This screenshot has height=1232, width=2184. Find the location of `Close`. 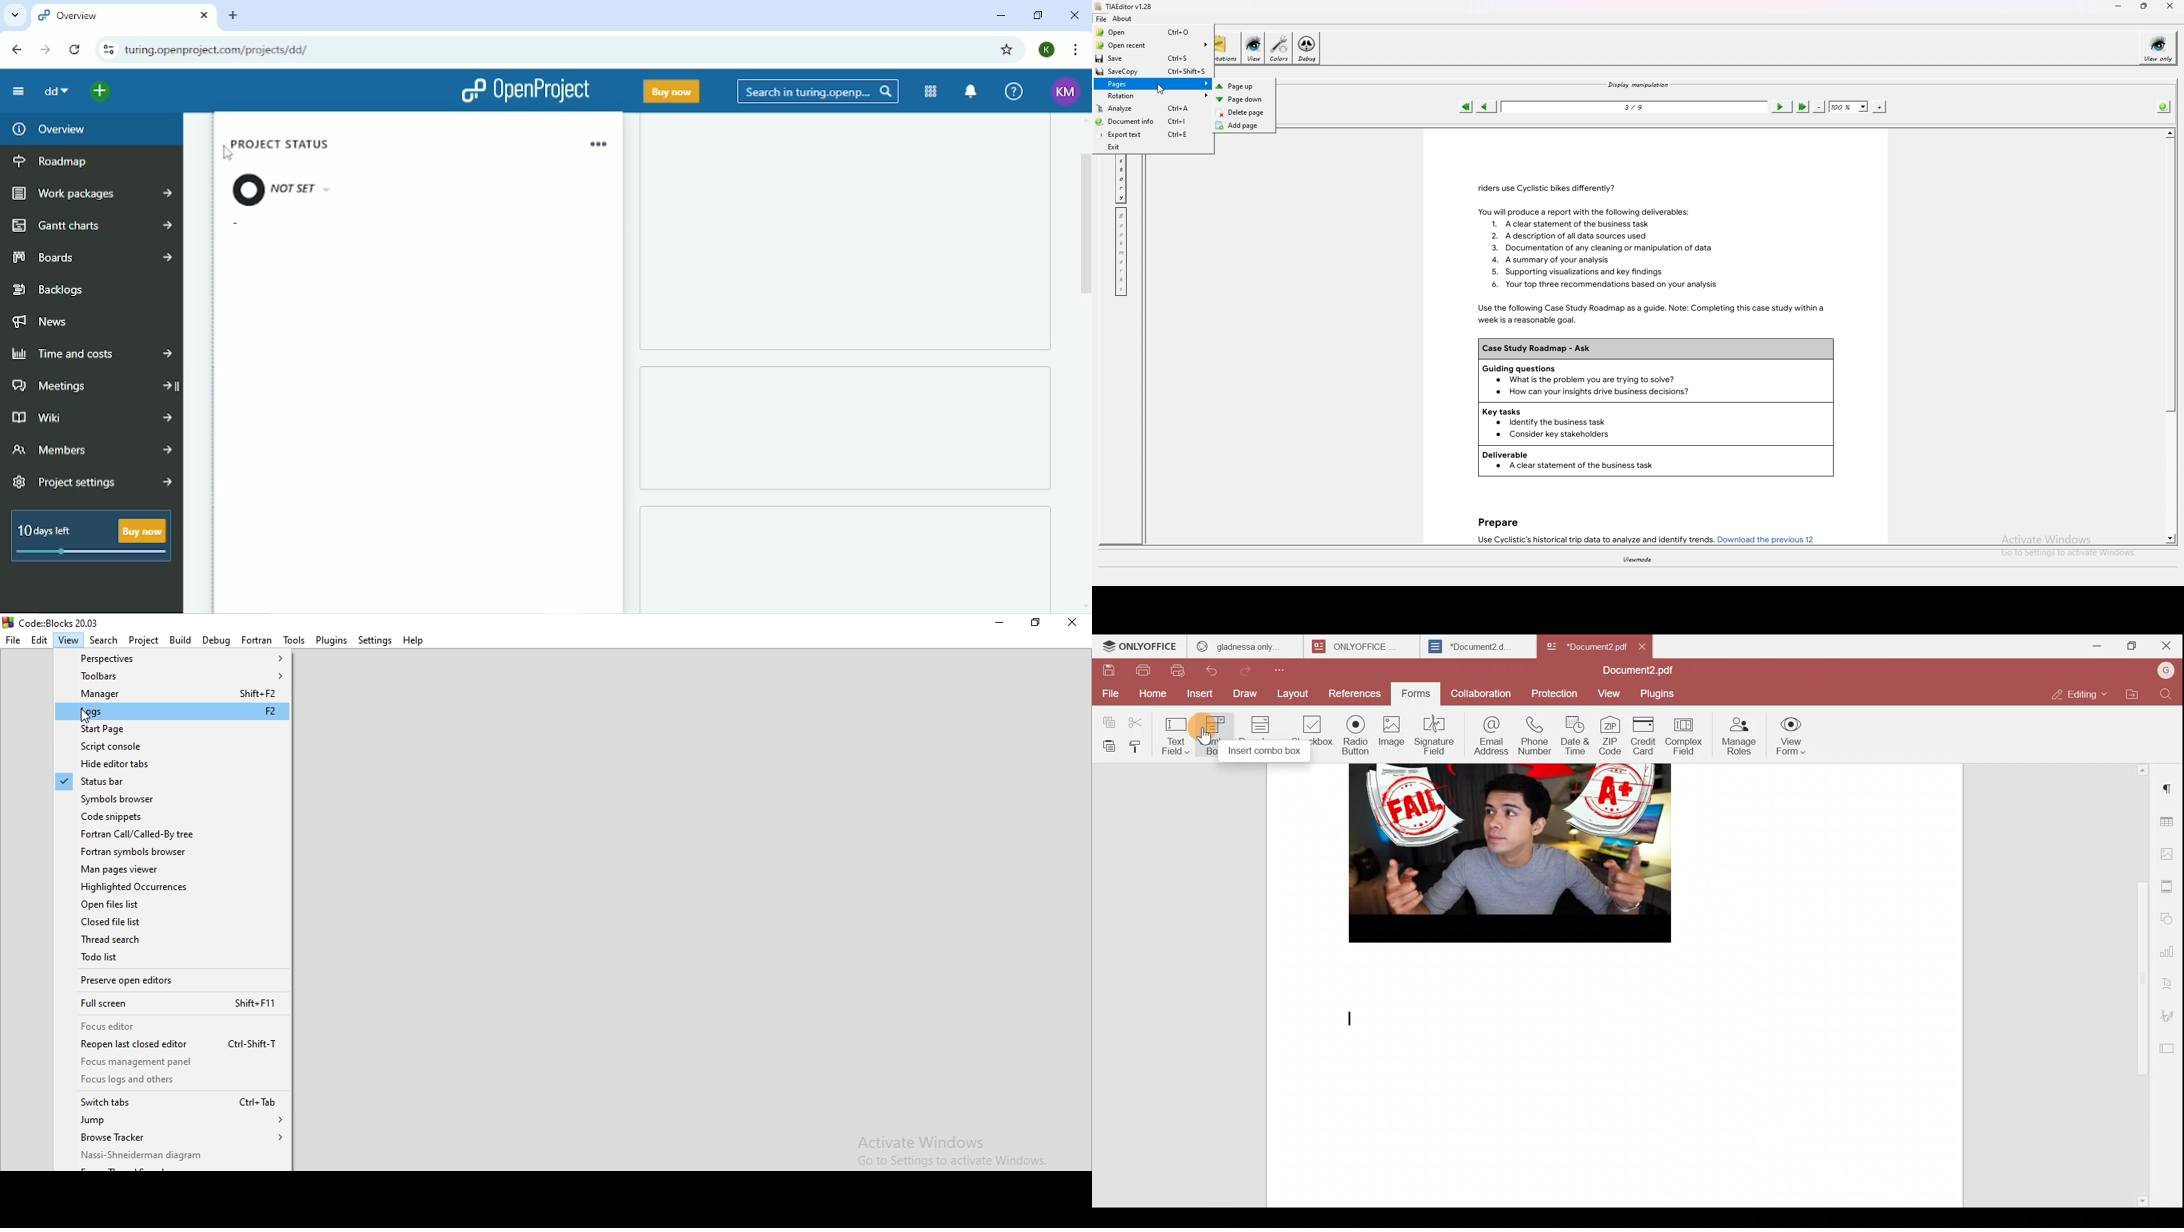

Close is located at coordinates (2166, 646).